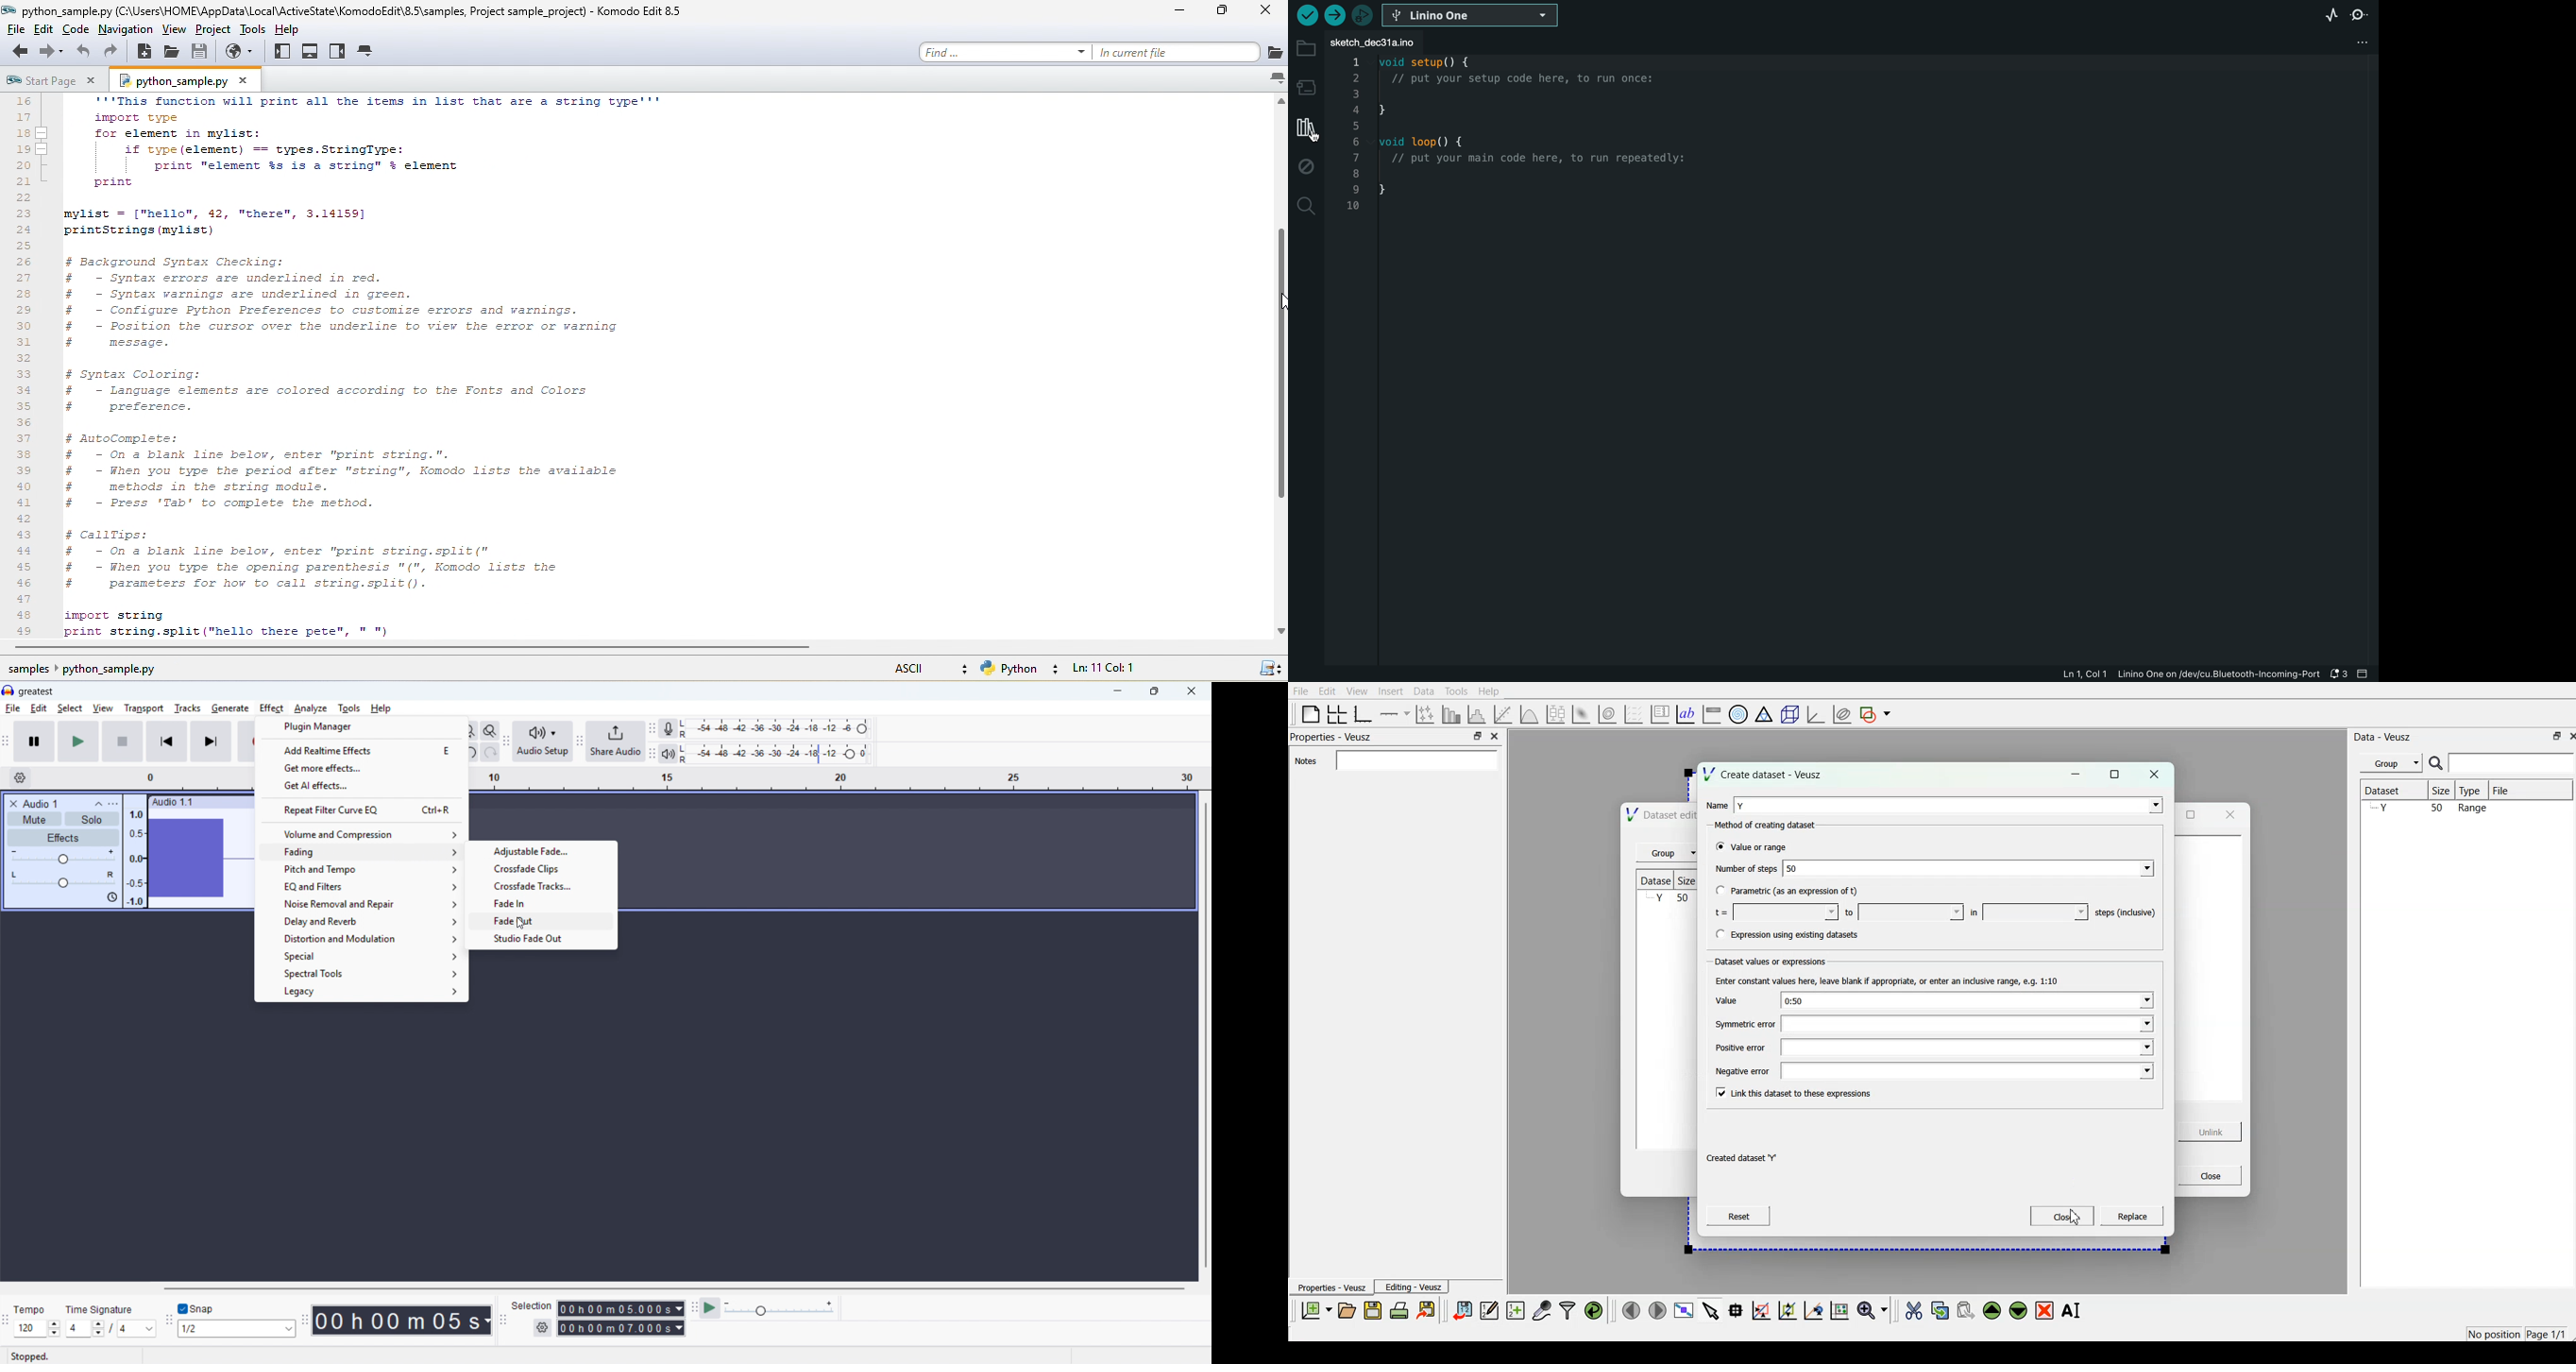 The height and width of the screenshot is (1372, 2576). I want to click on , so click(270, 1288).